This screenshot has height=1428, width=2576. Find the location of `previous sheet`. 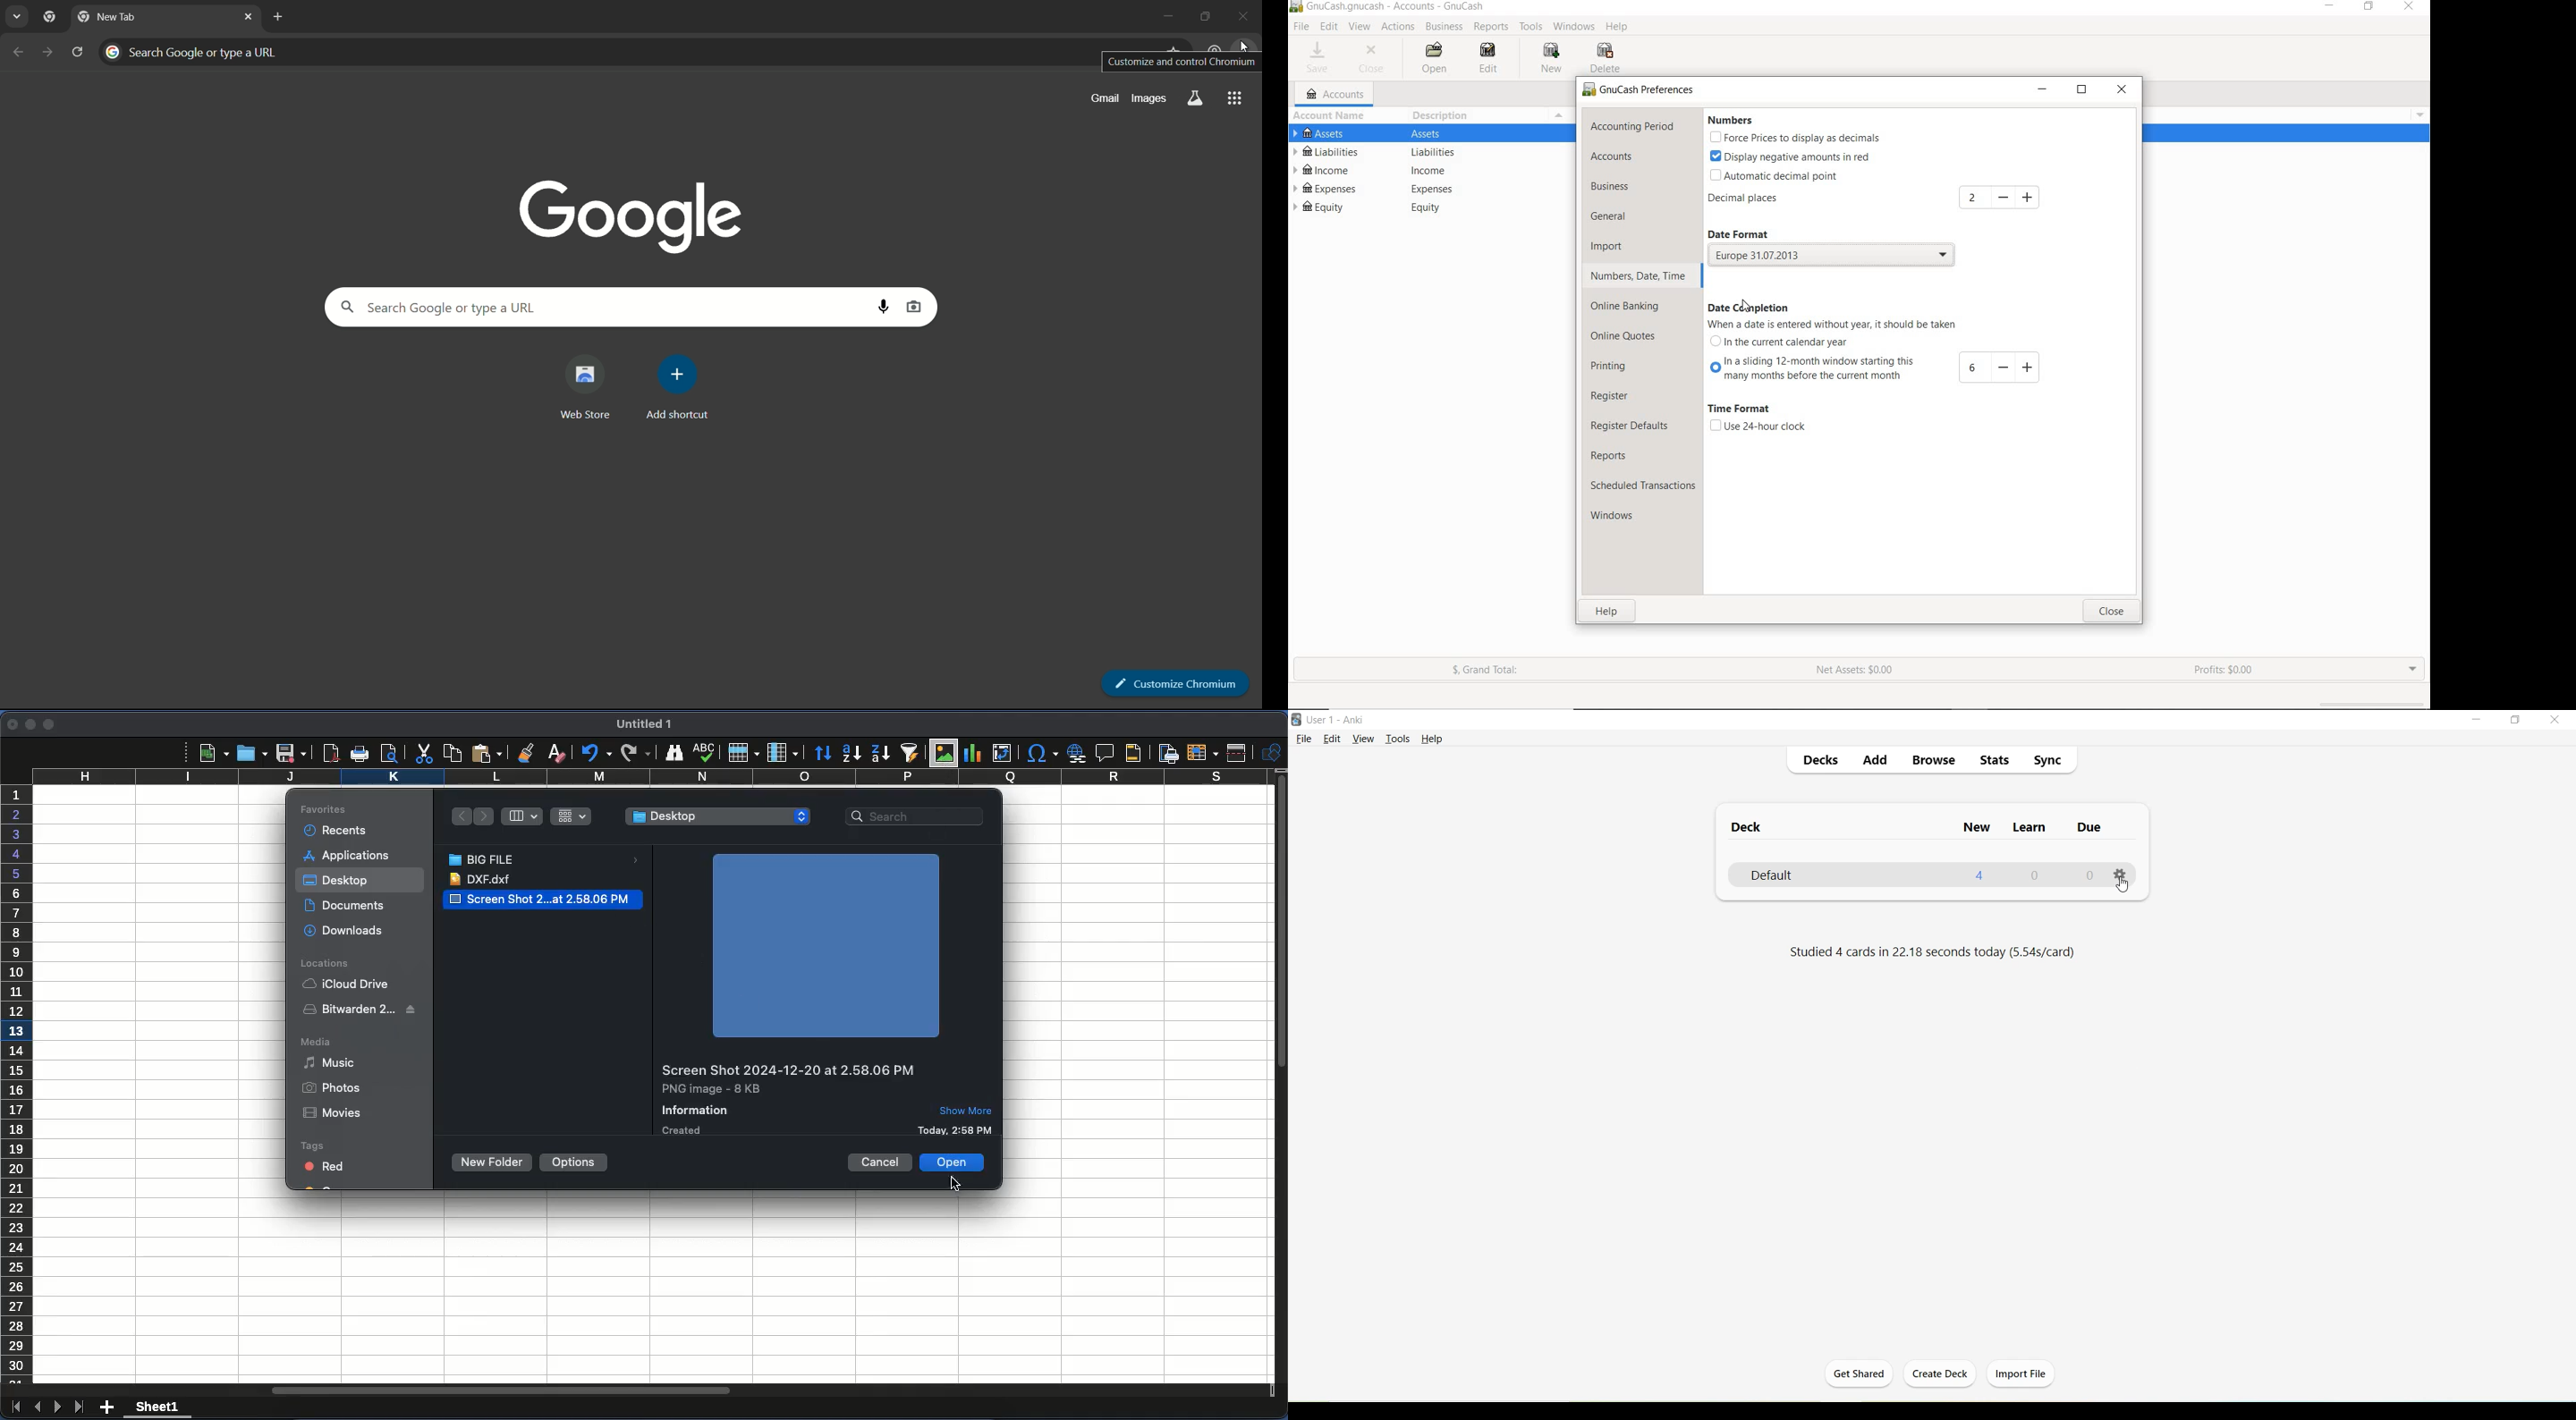

previous sheet is located at coordinates (37, 1407).